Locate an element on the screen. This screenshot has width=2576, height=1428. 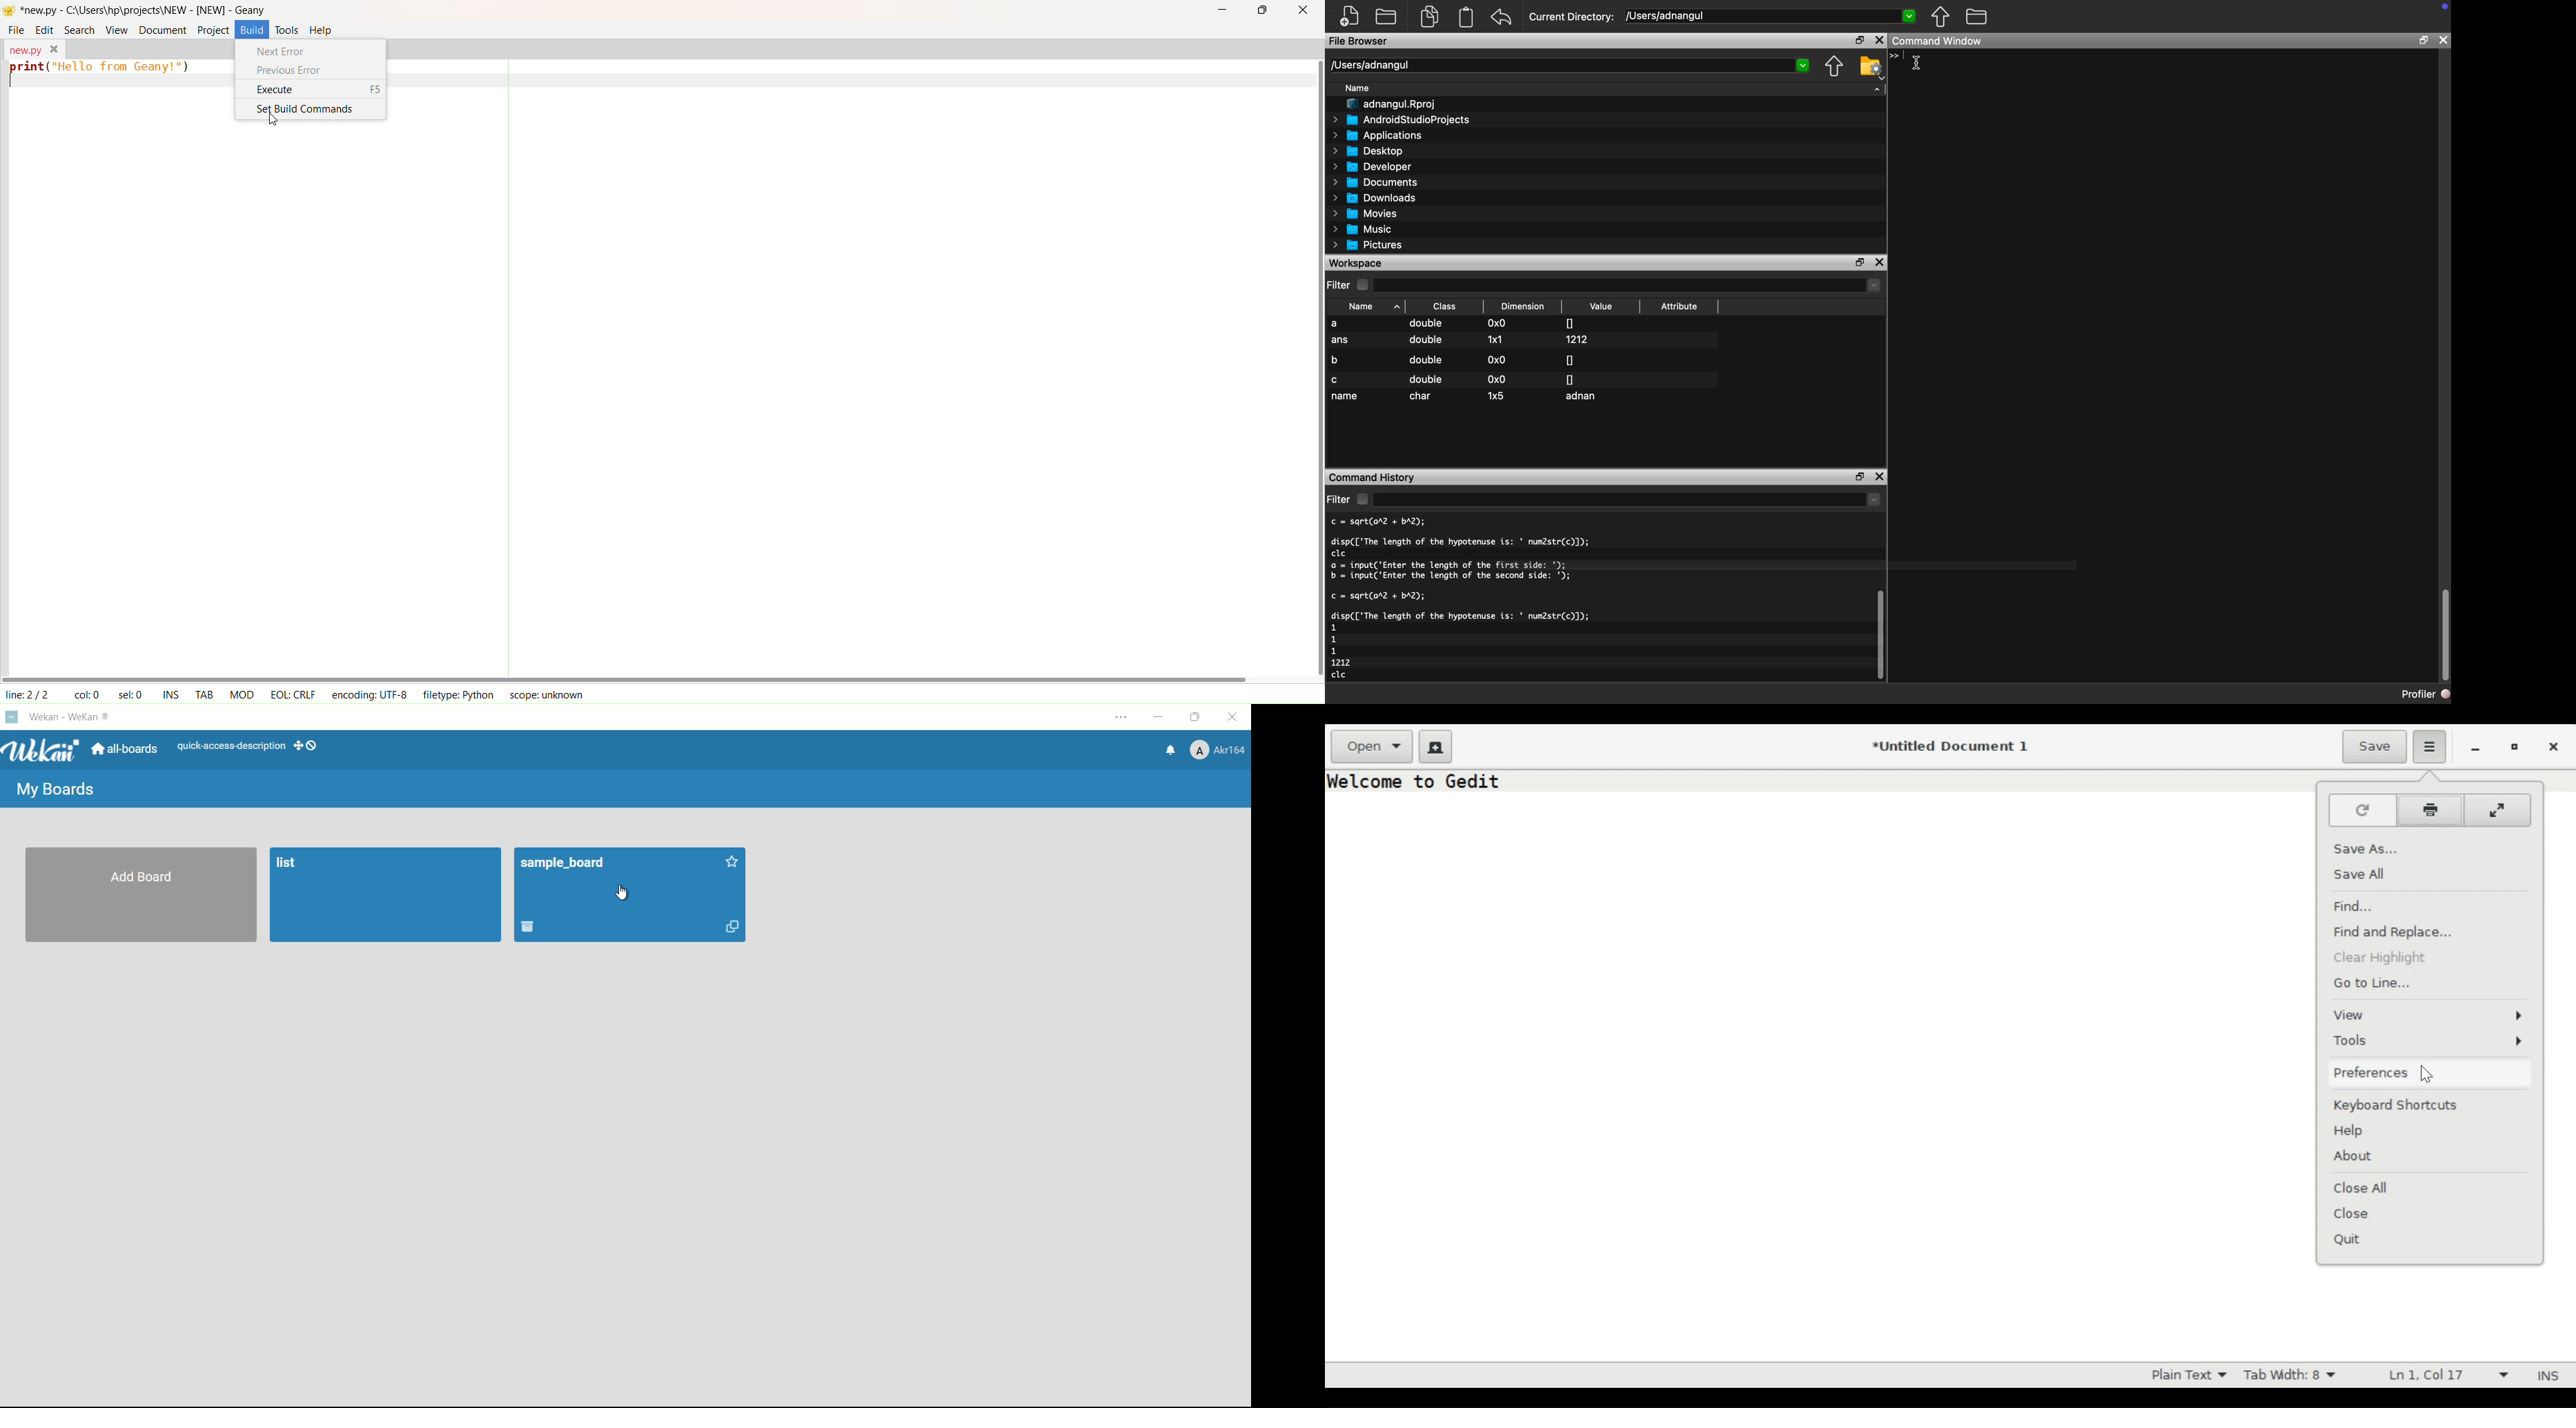
my boards is located at coordinates (57, 789).